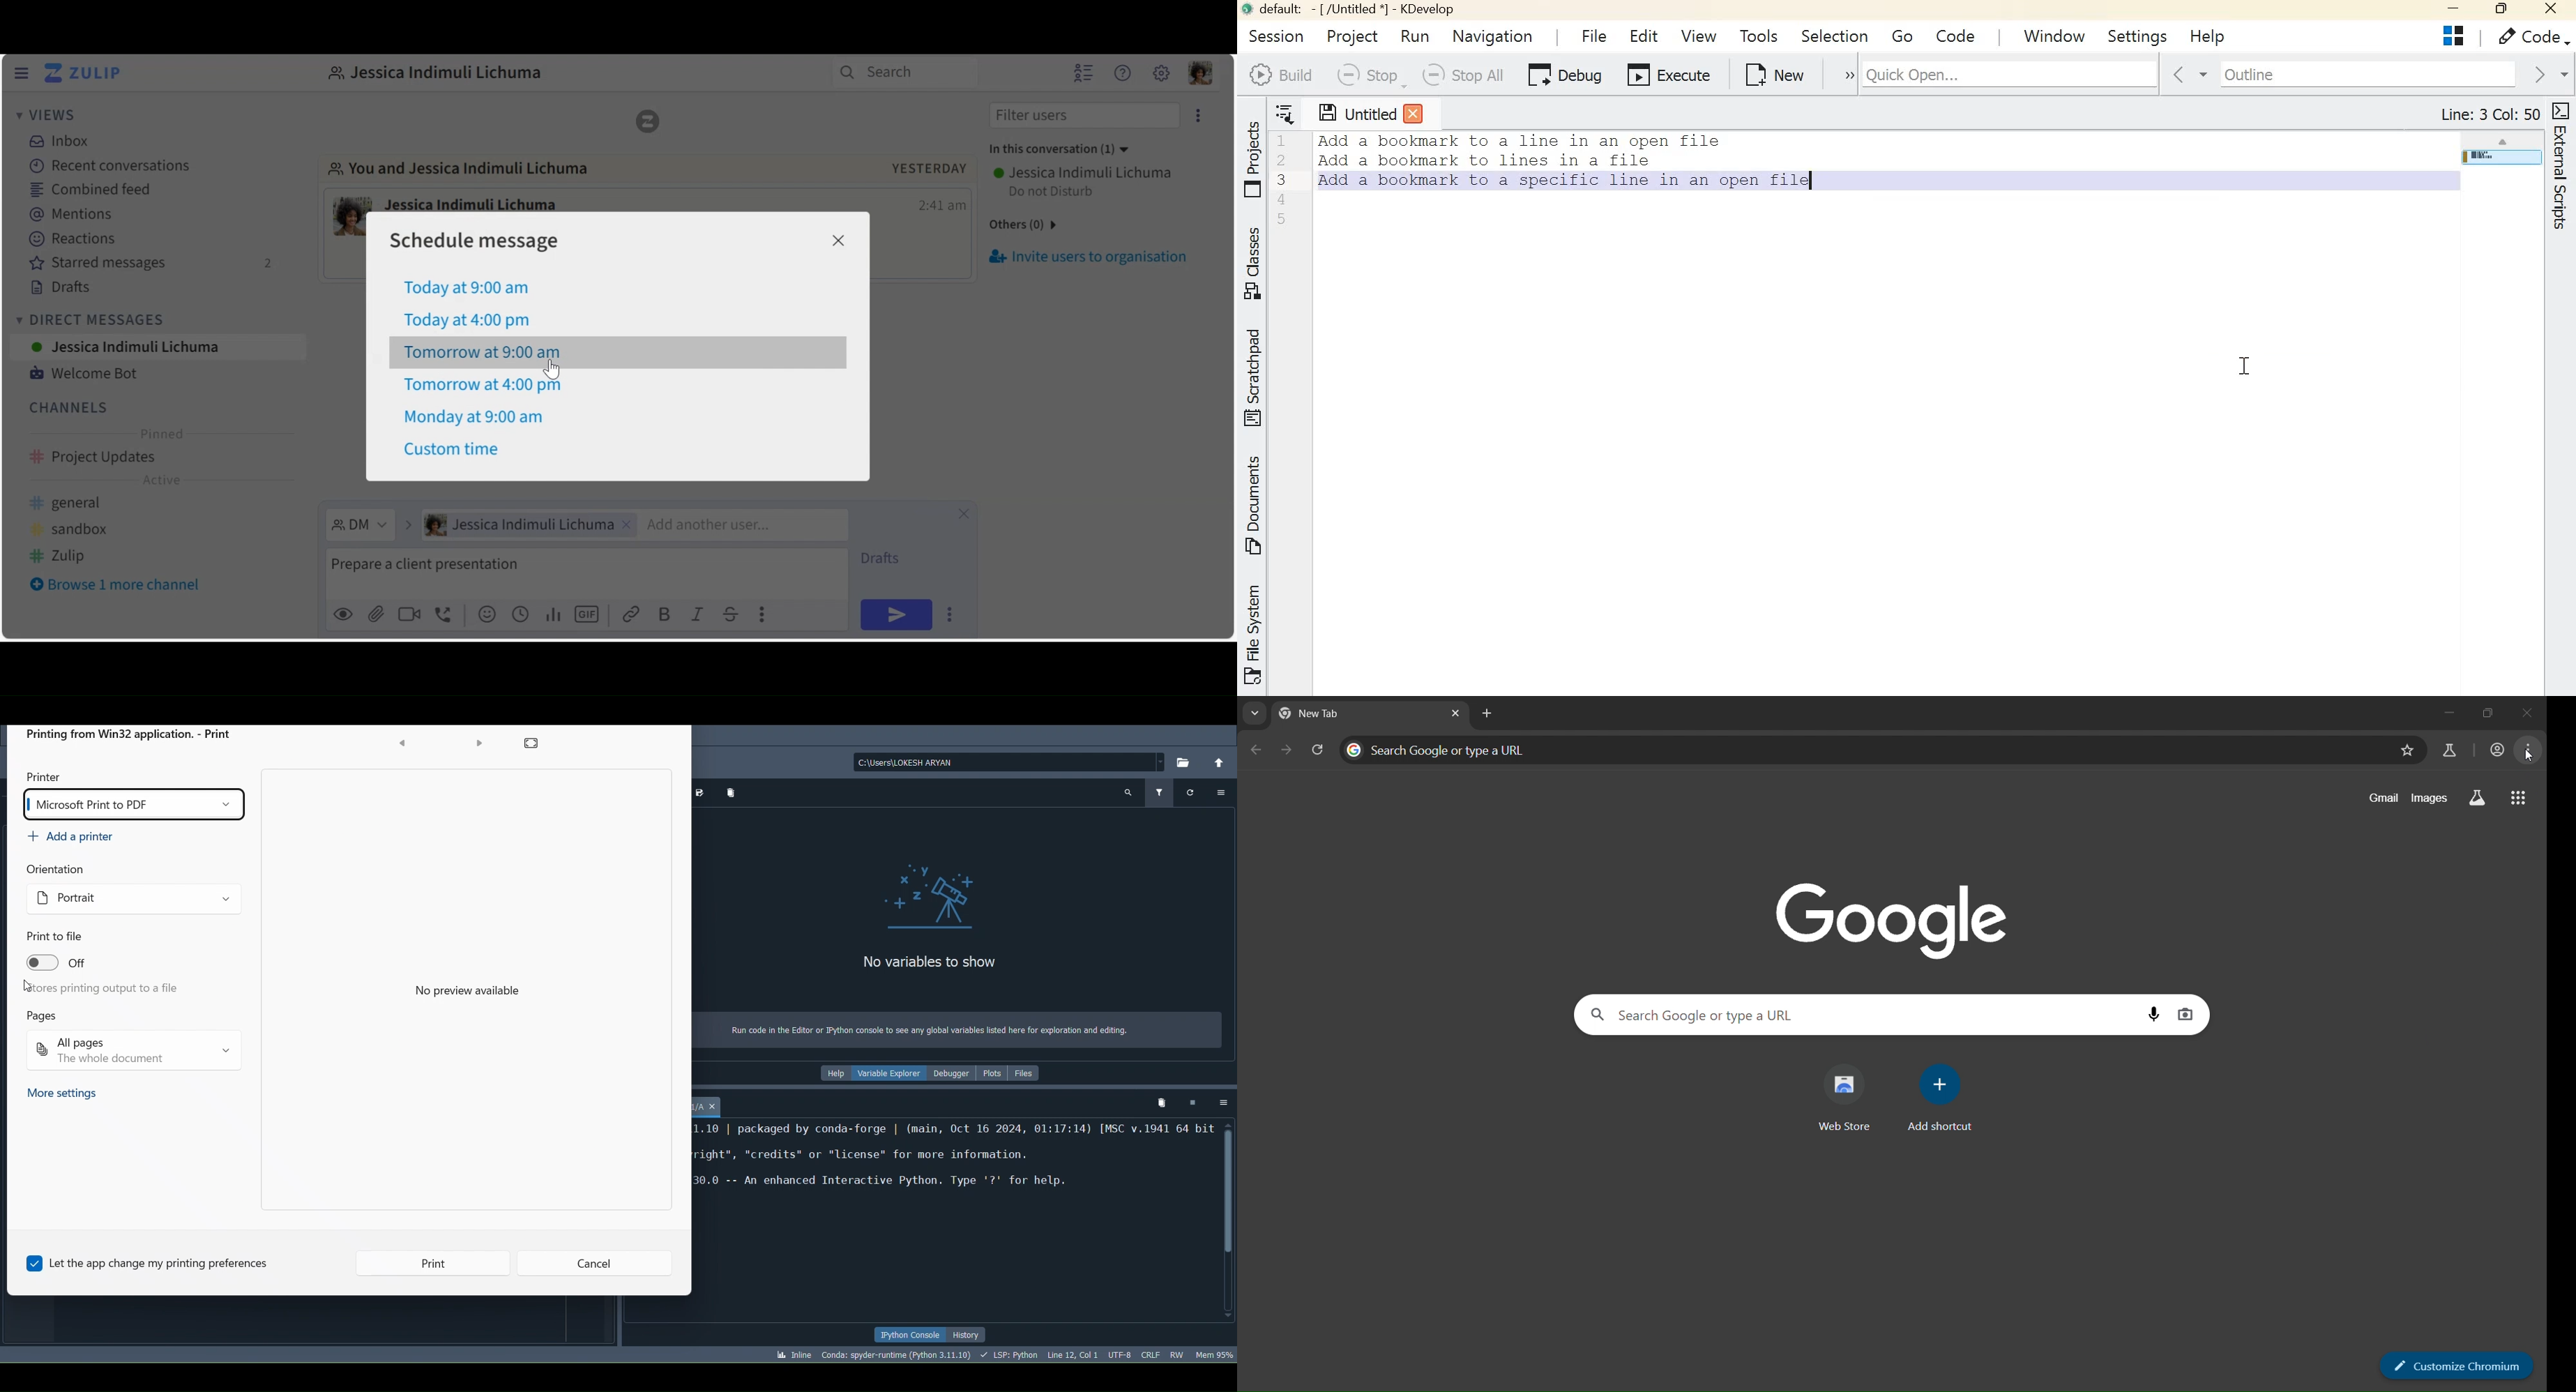 The height and width of the screenshot is (1400, 2576). What do you see at coordinates (519, 614) in the screenshot?
I see `Add global time` at bounding box center [519, 614].